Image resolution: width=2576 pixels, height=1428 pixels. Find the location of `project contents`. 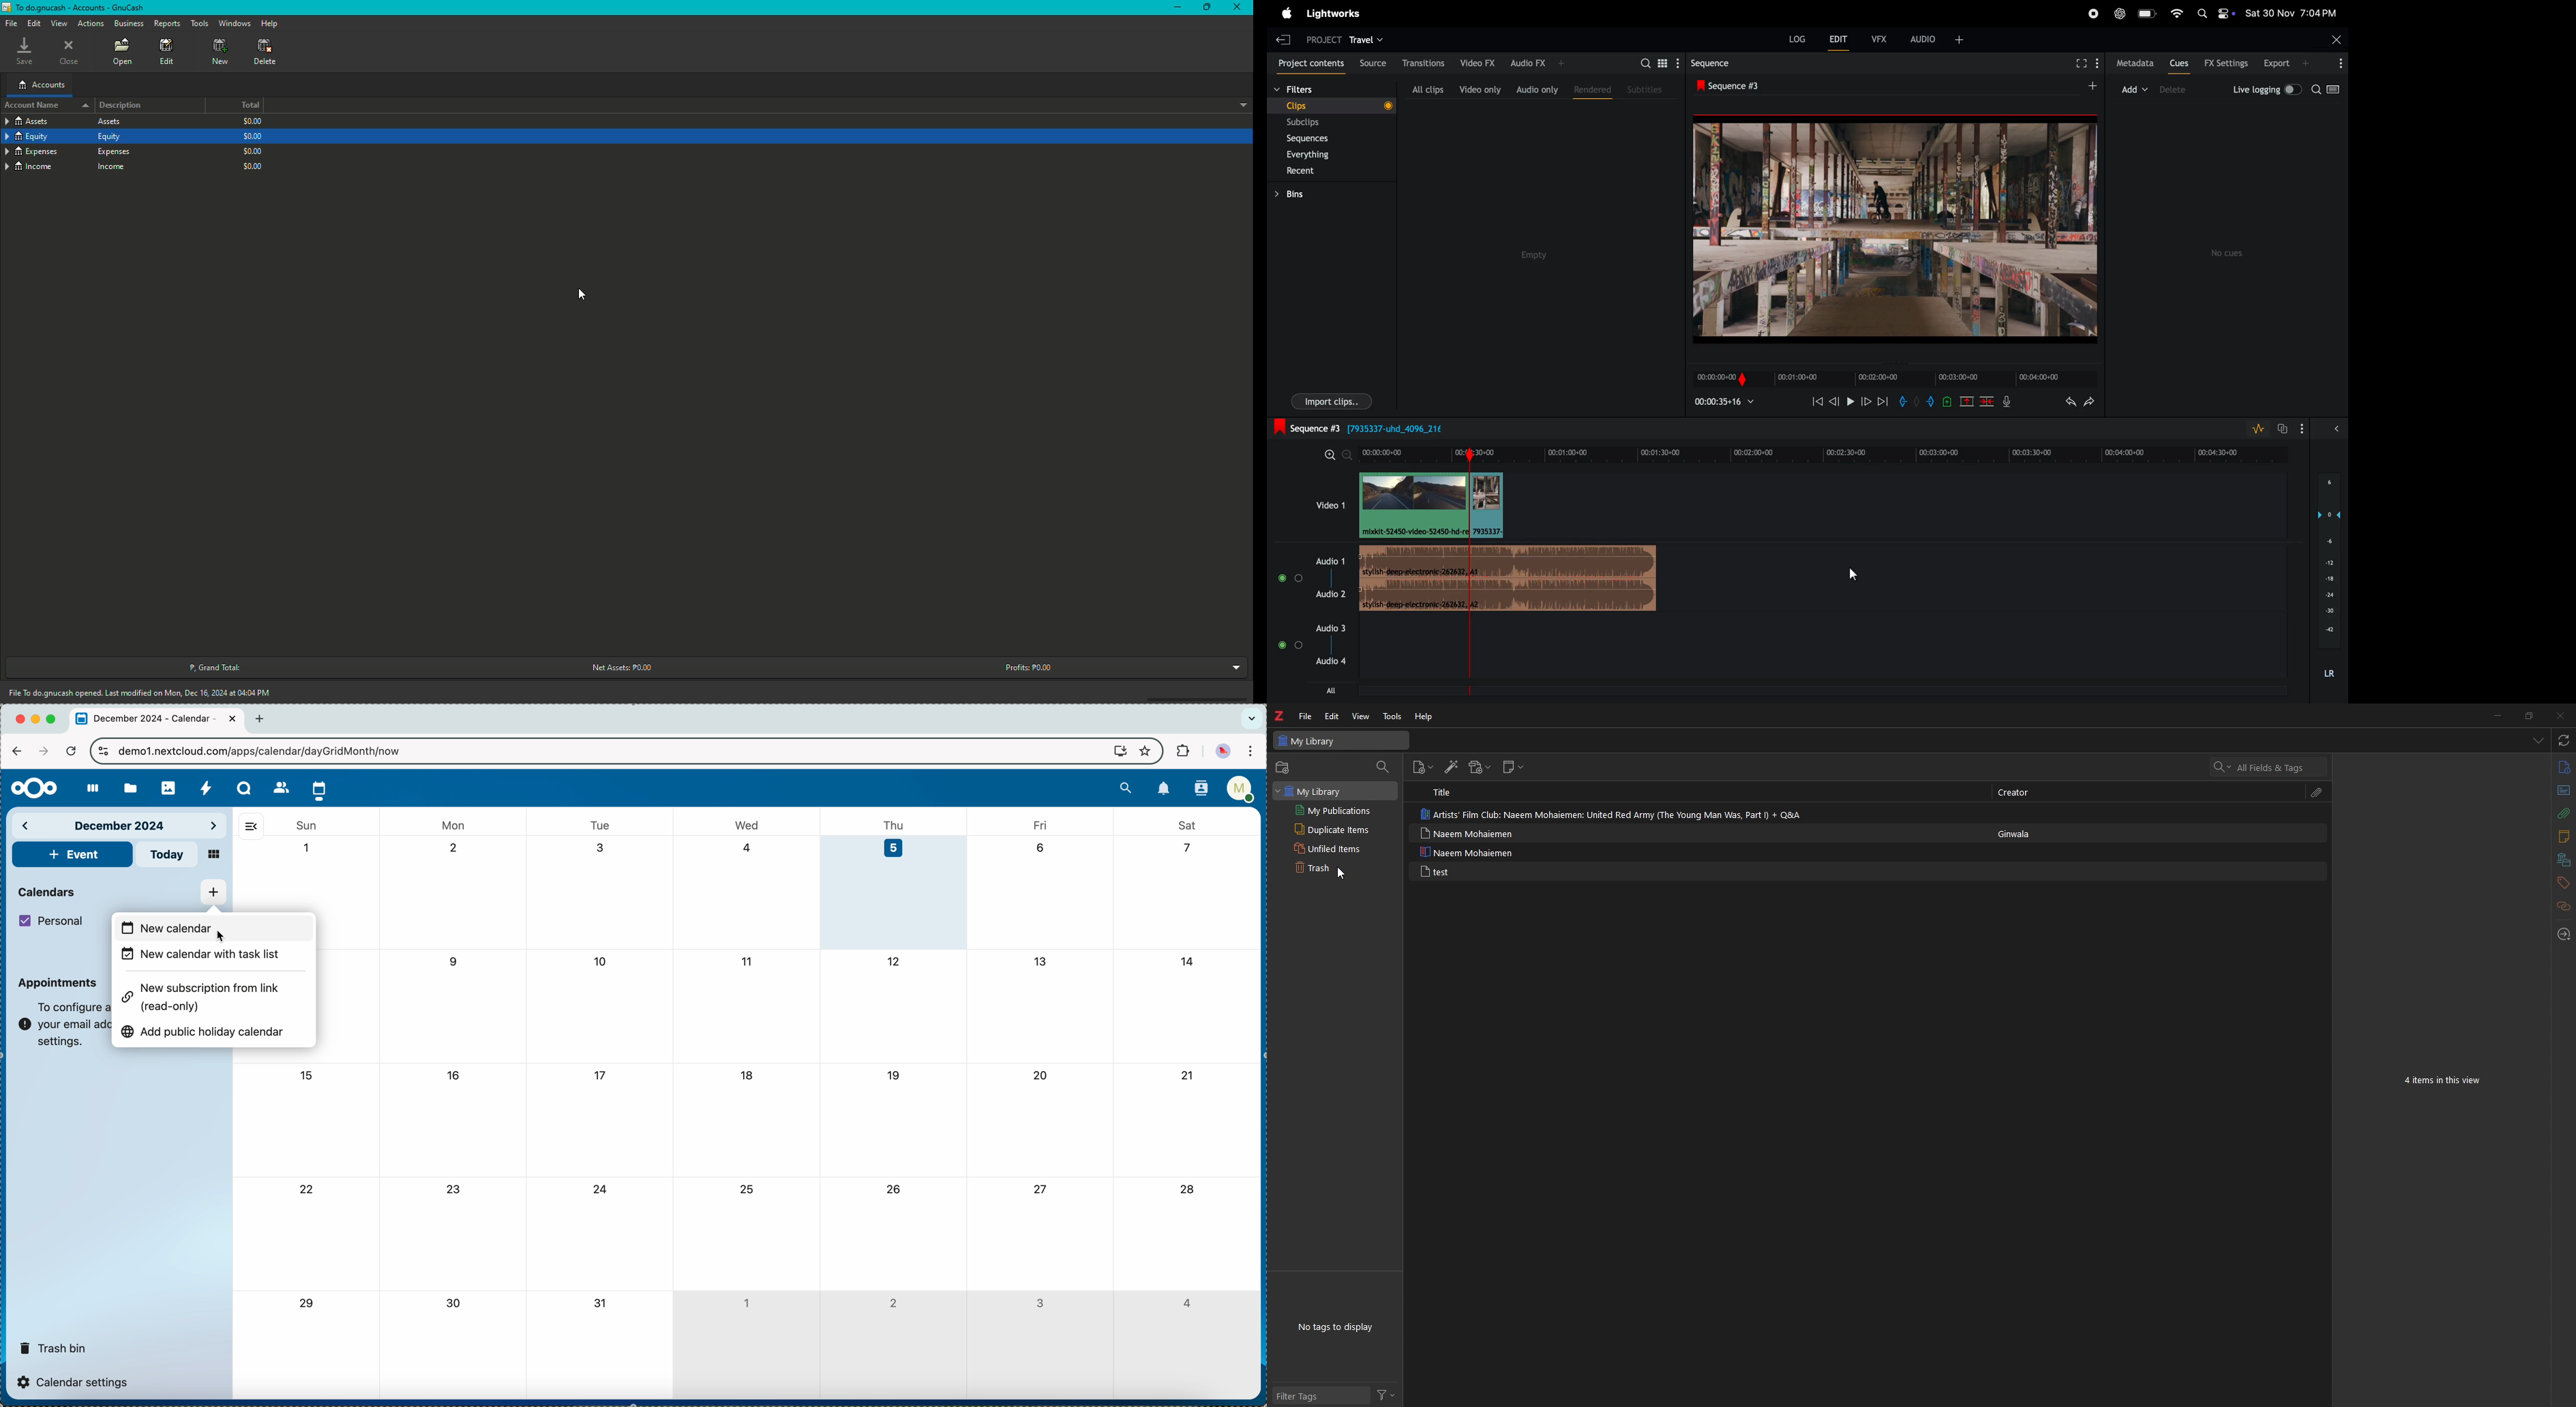

project contents is located at coordinates (1307, 62).